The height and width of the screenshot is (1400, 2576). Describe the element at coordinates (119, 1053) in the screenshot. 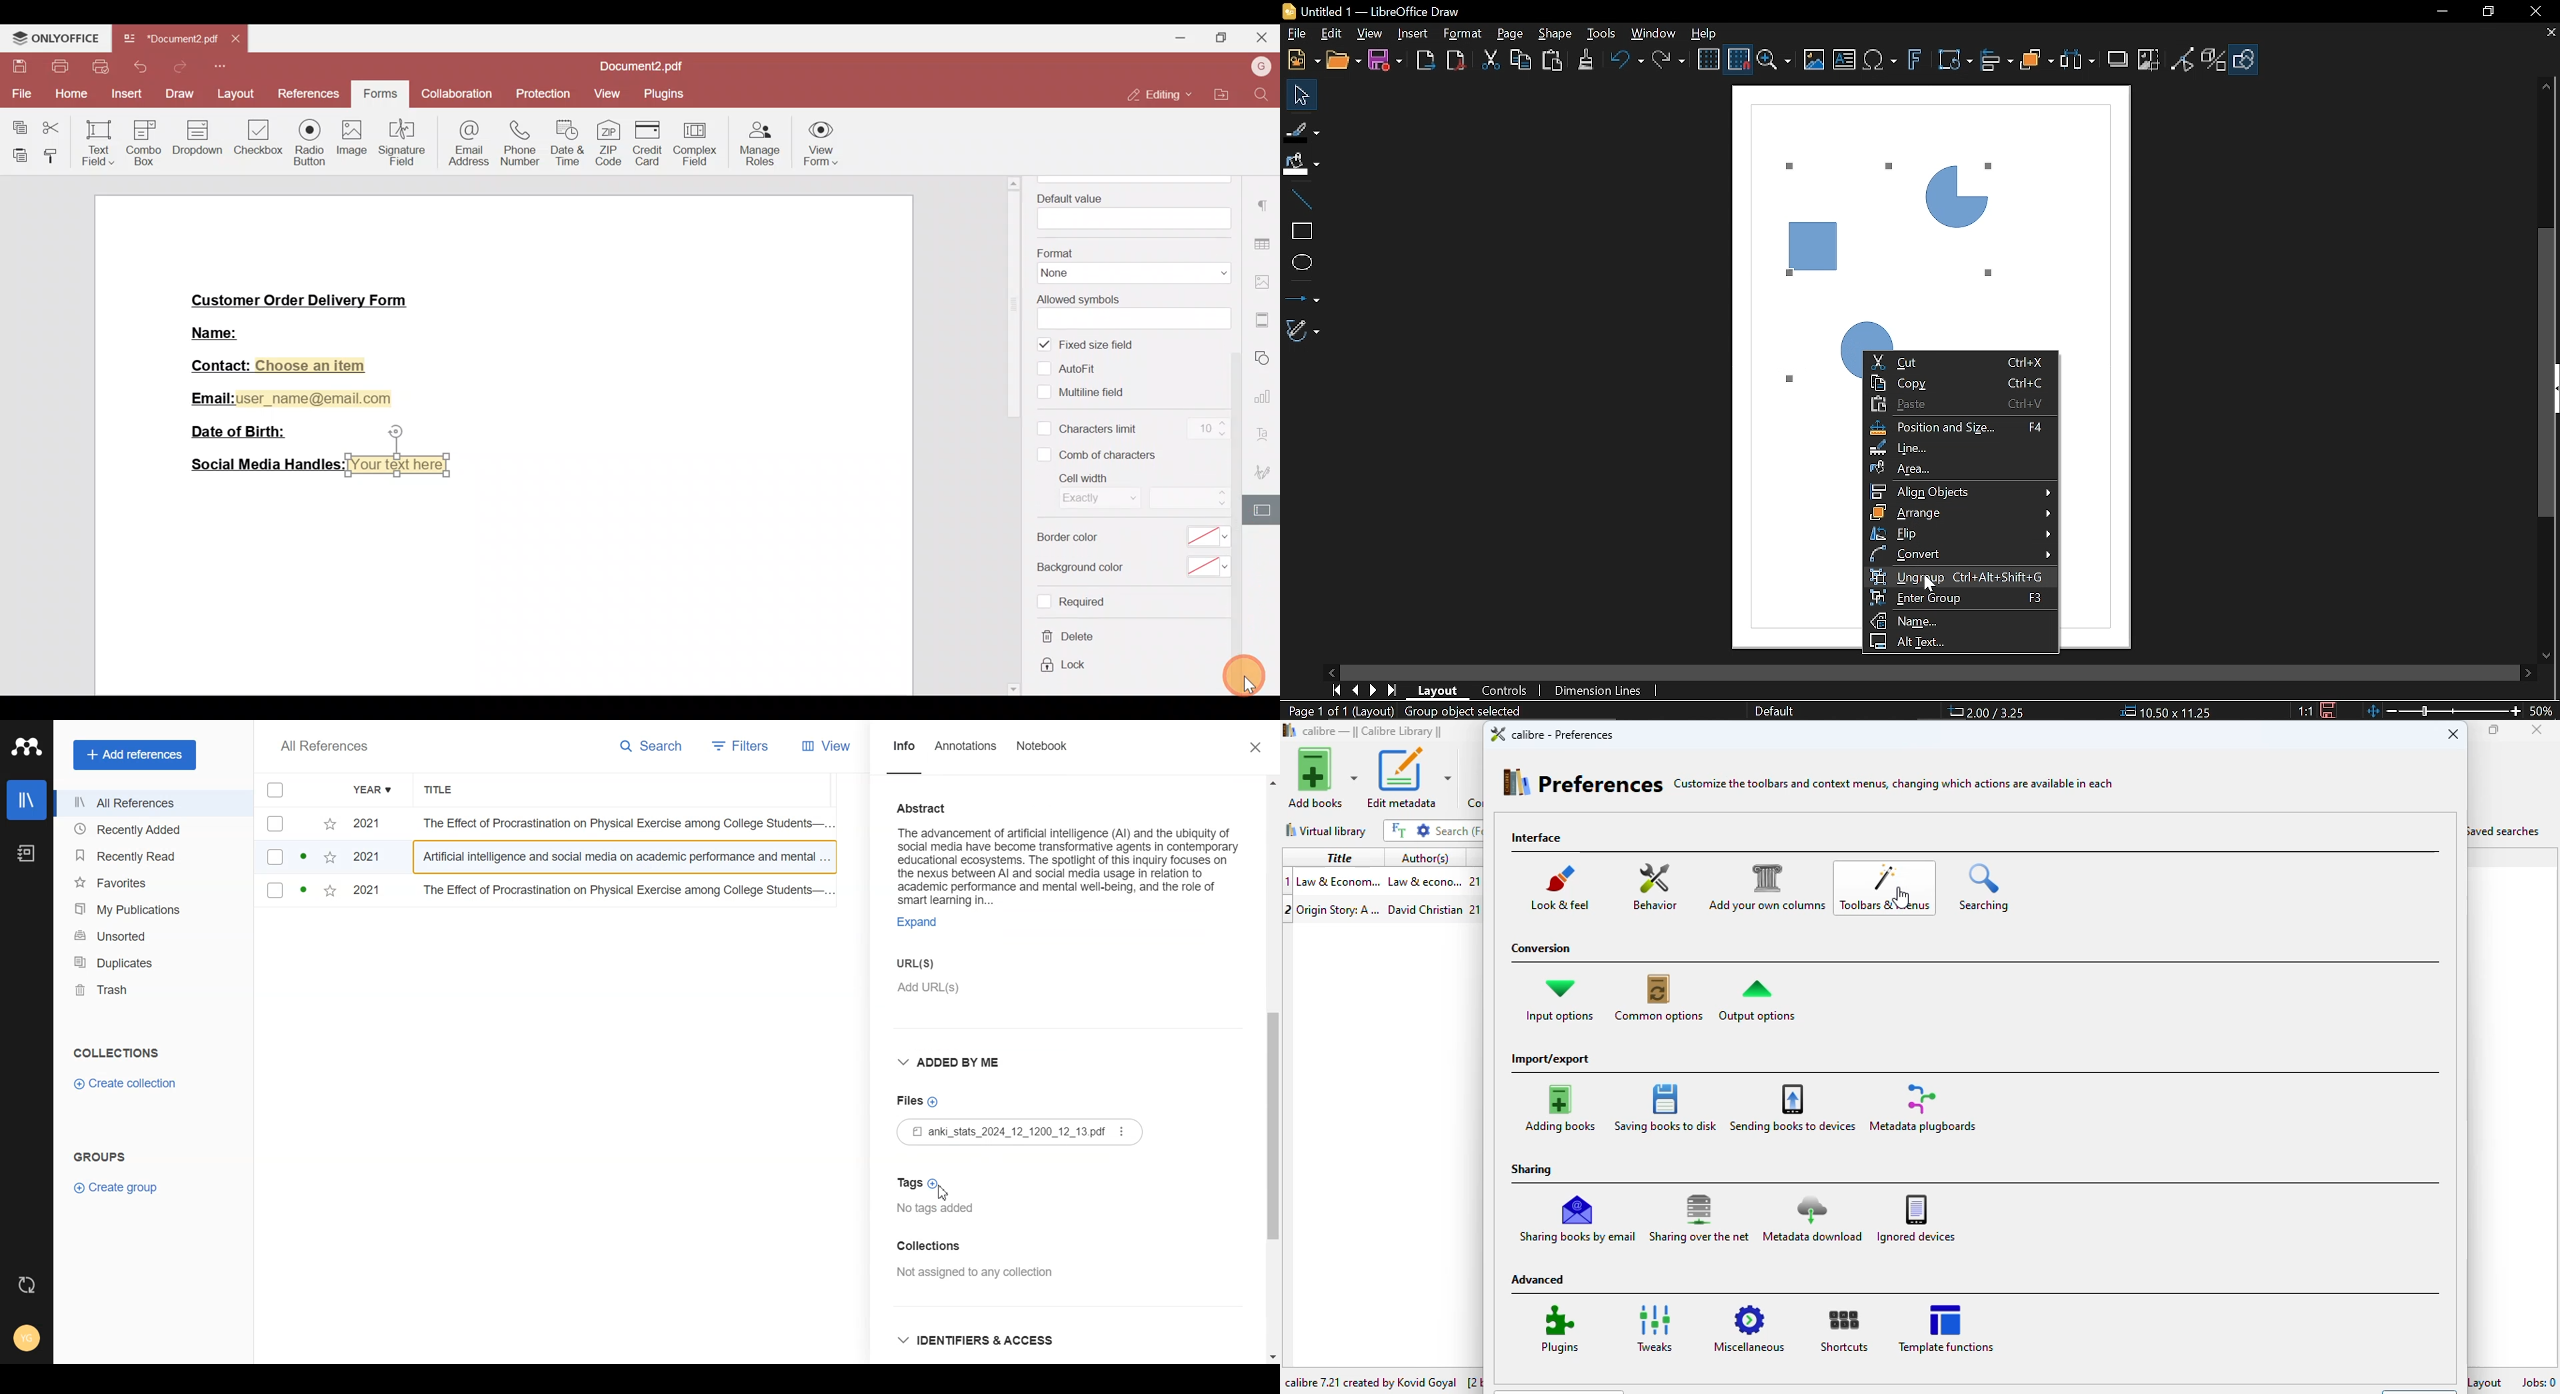

I see `COLLECTIONS` at that location.